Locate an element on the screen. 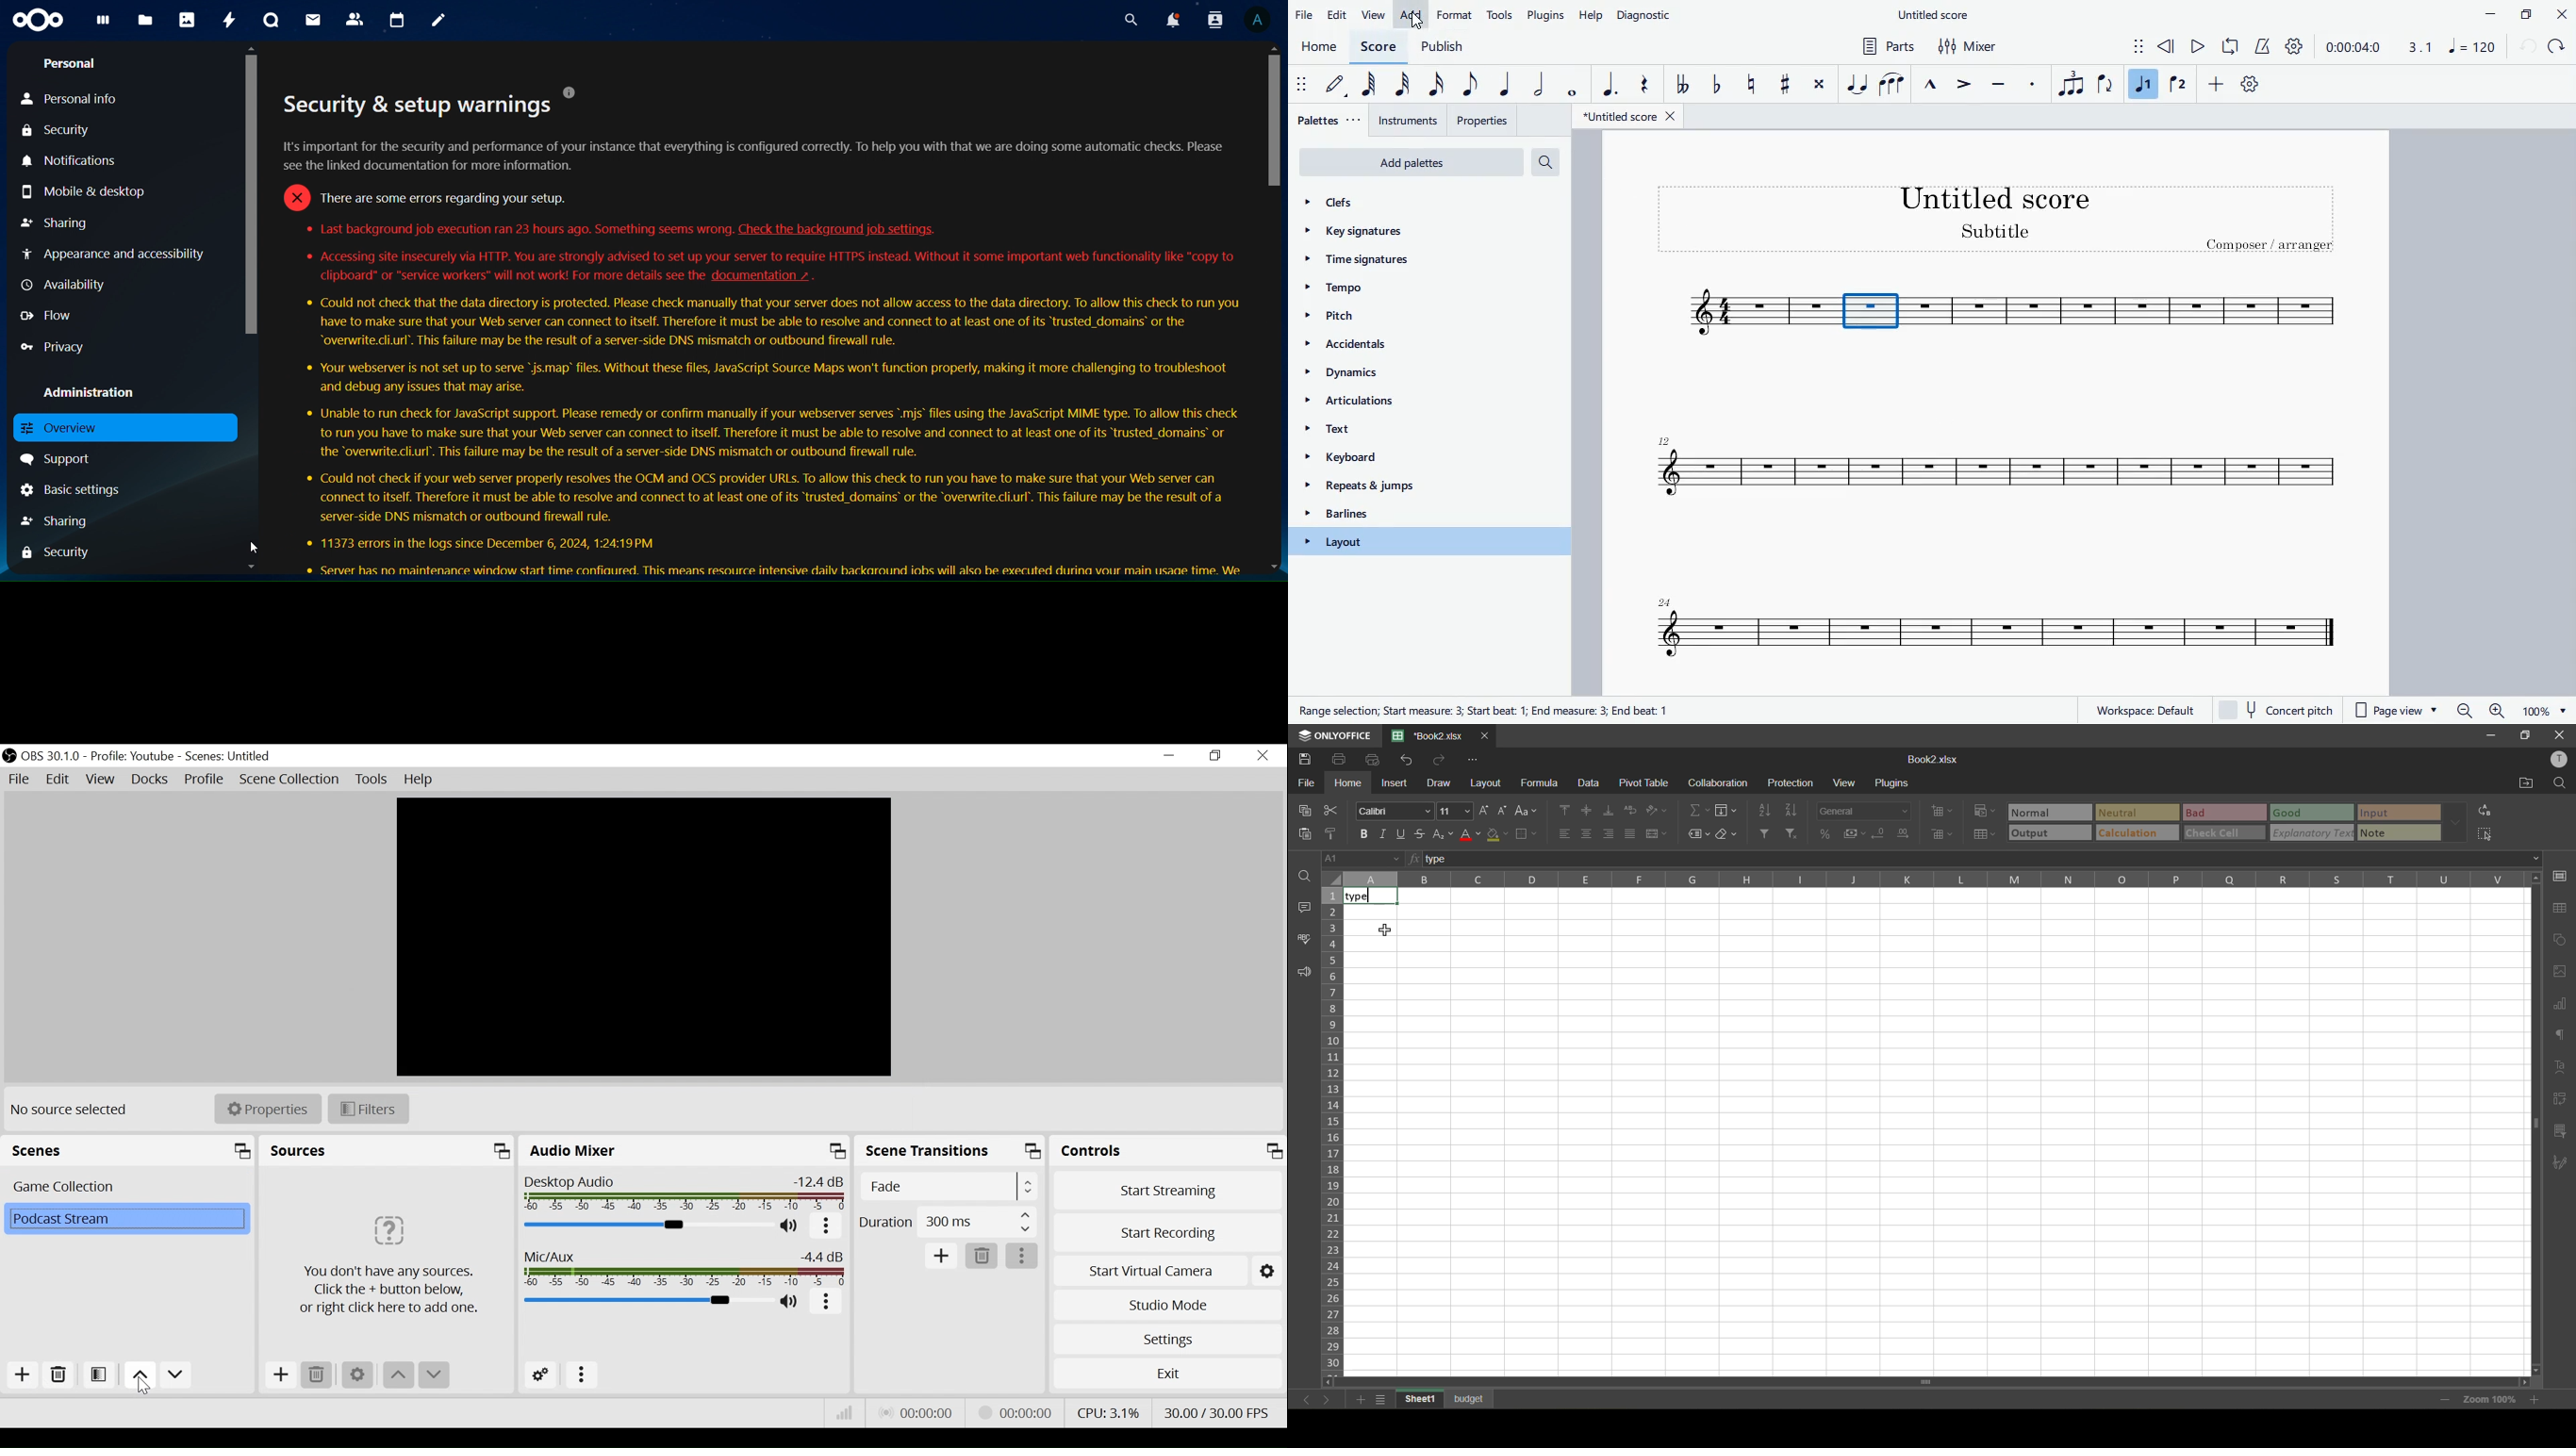 The image size is (2576, 1456). maximize is located at coordinates (2525, 735).